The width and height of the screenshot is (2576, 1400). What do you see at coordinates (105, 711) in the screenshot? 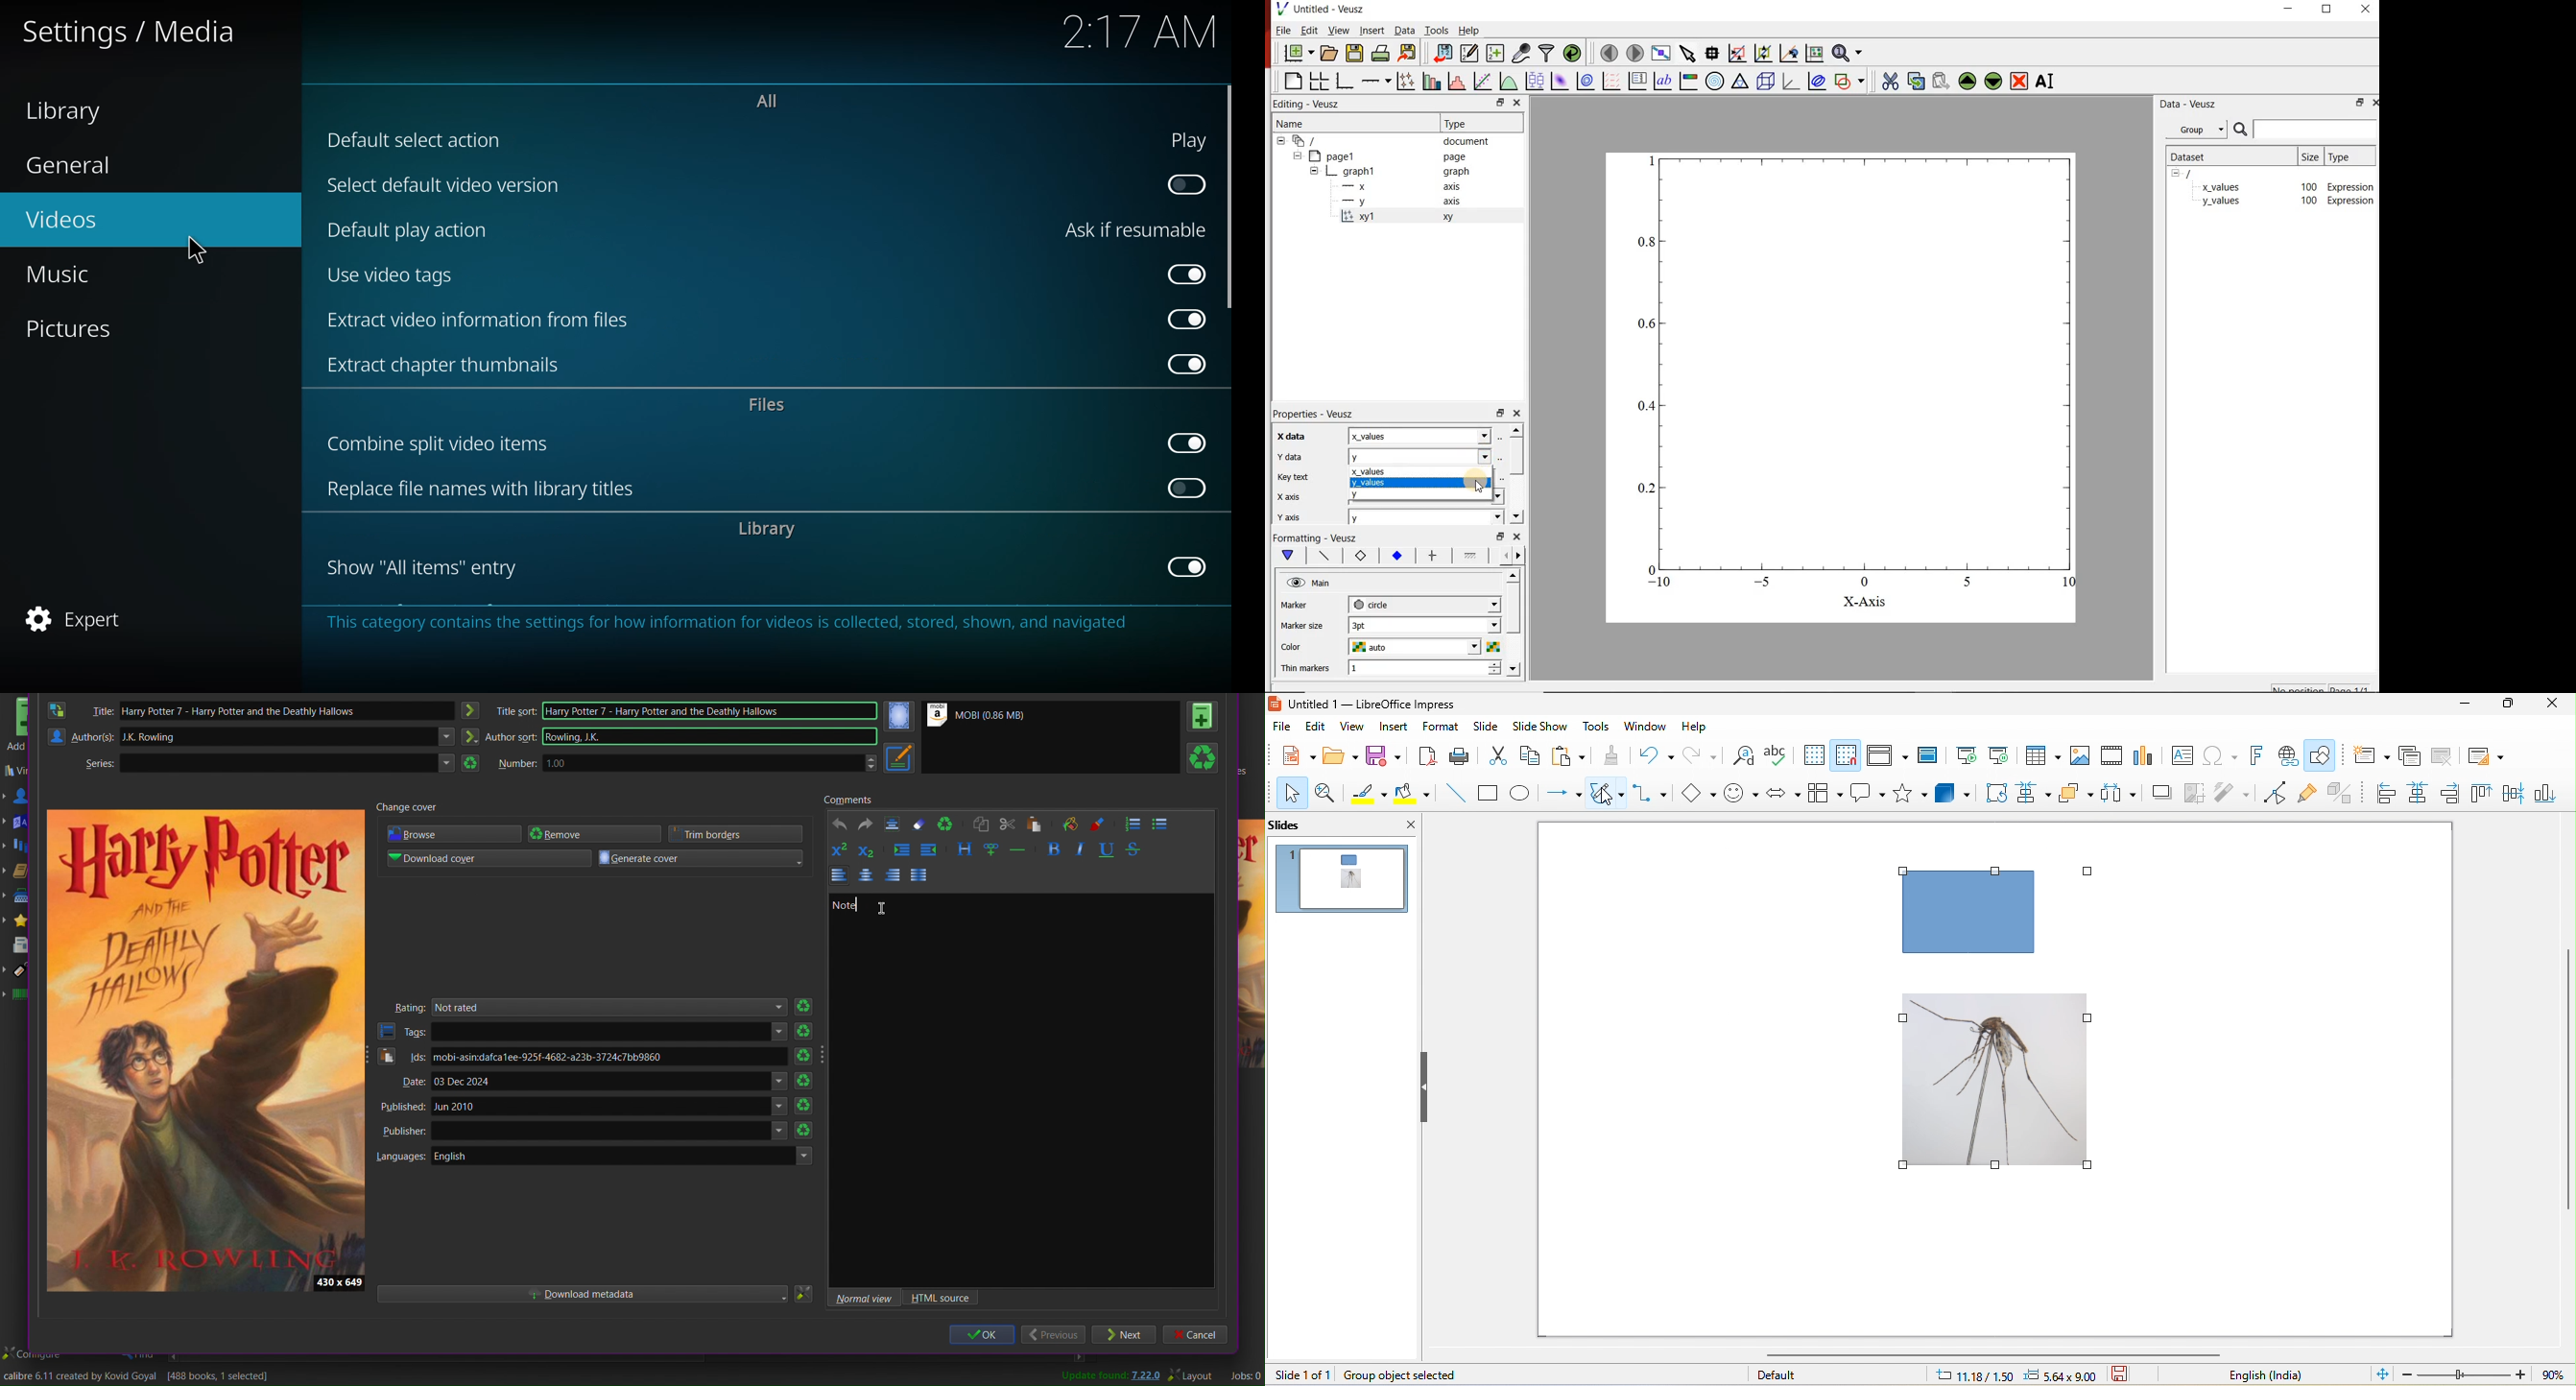
I see `Title` at bounding box center [105, 711].